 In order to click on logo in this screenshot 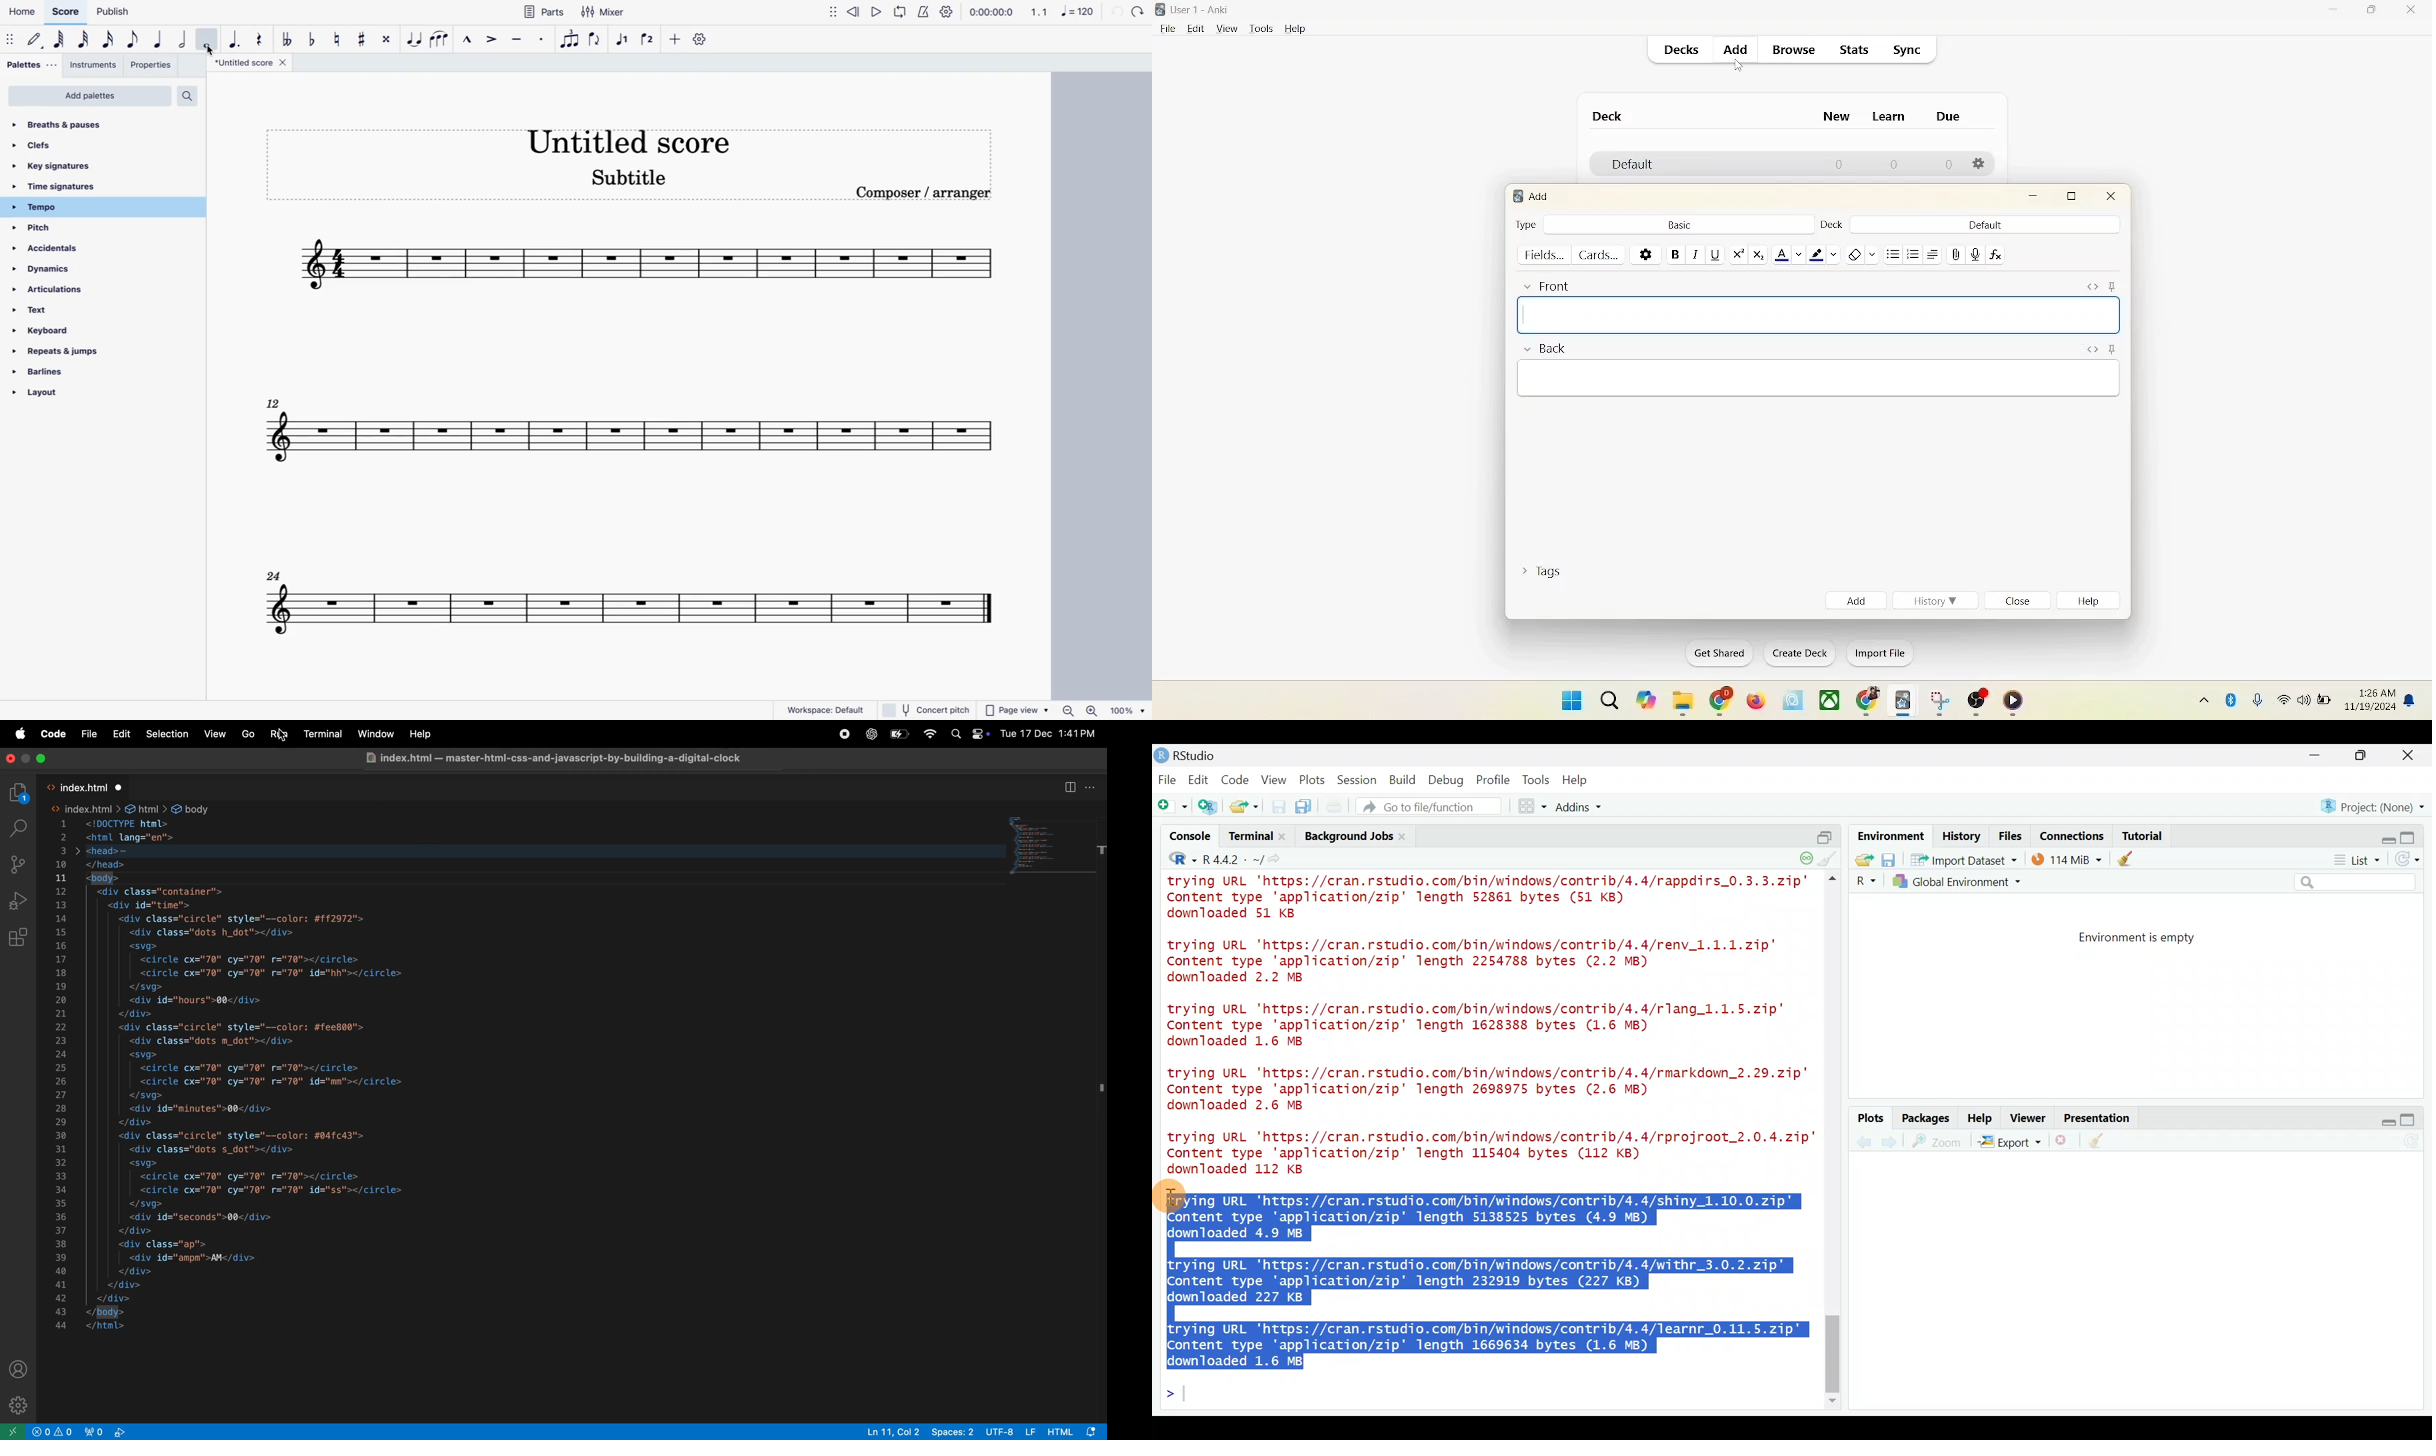, I will do `click(1516, 196)`.